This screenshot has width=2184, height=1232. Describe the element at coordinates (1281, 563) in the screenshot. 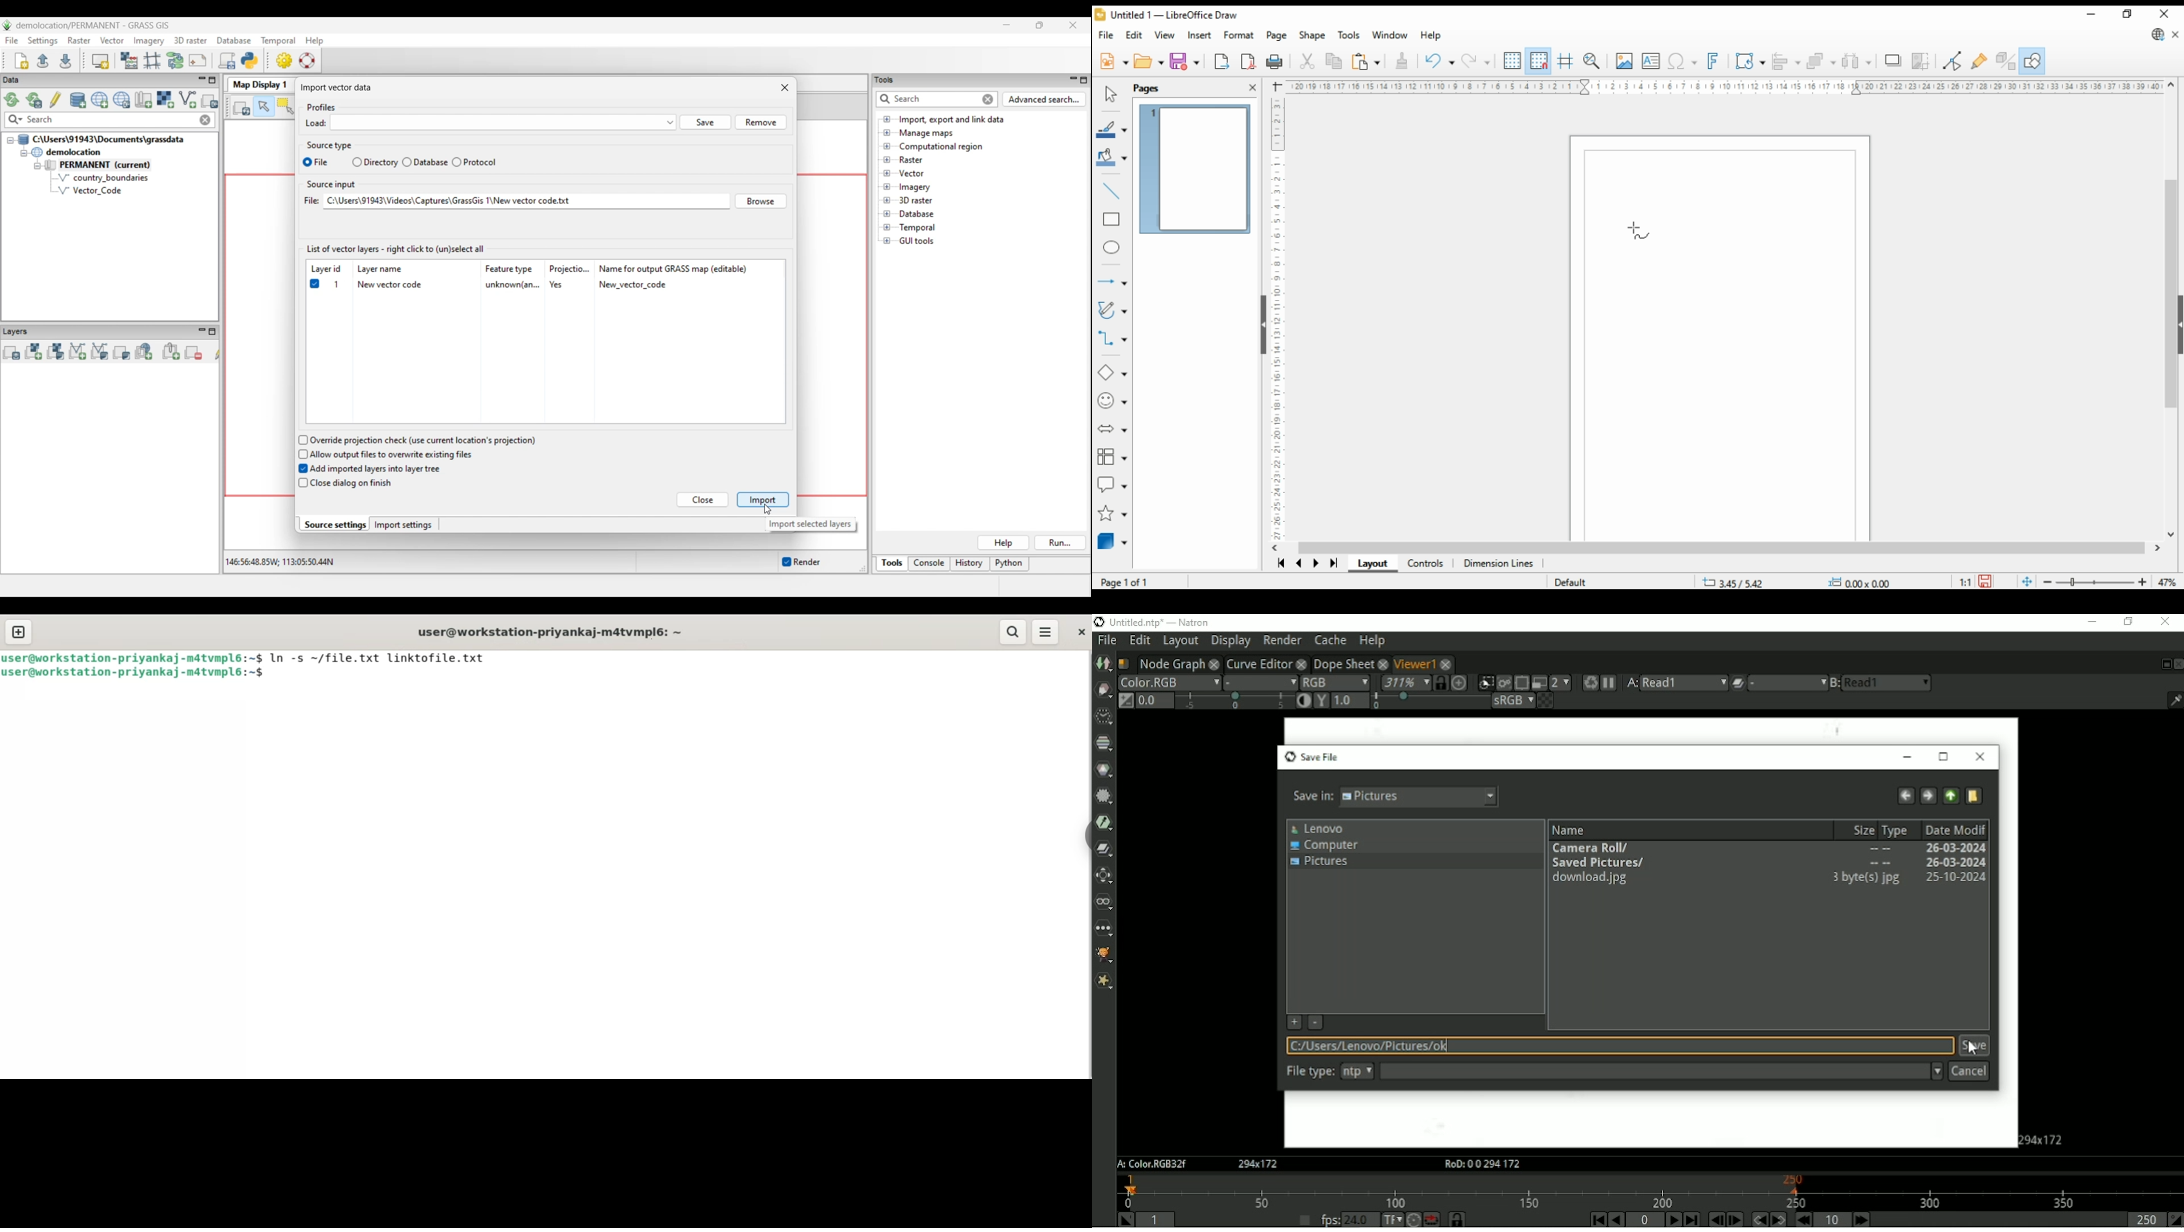

I see `first page` at that location.